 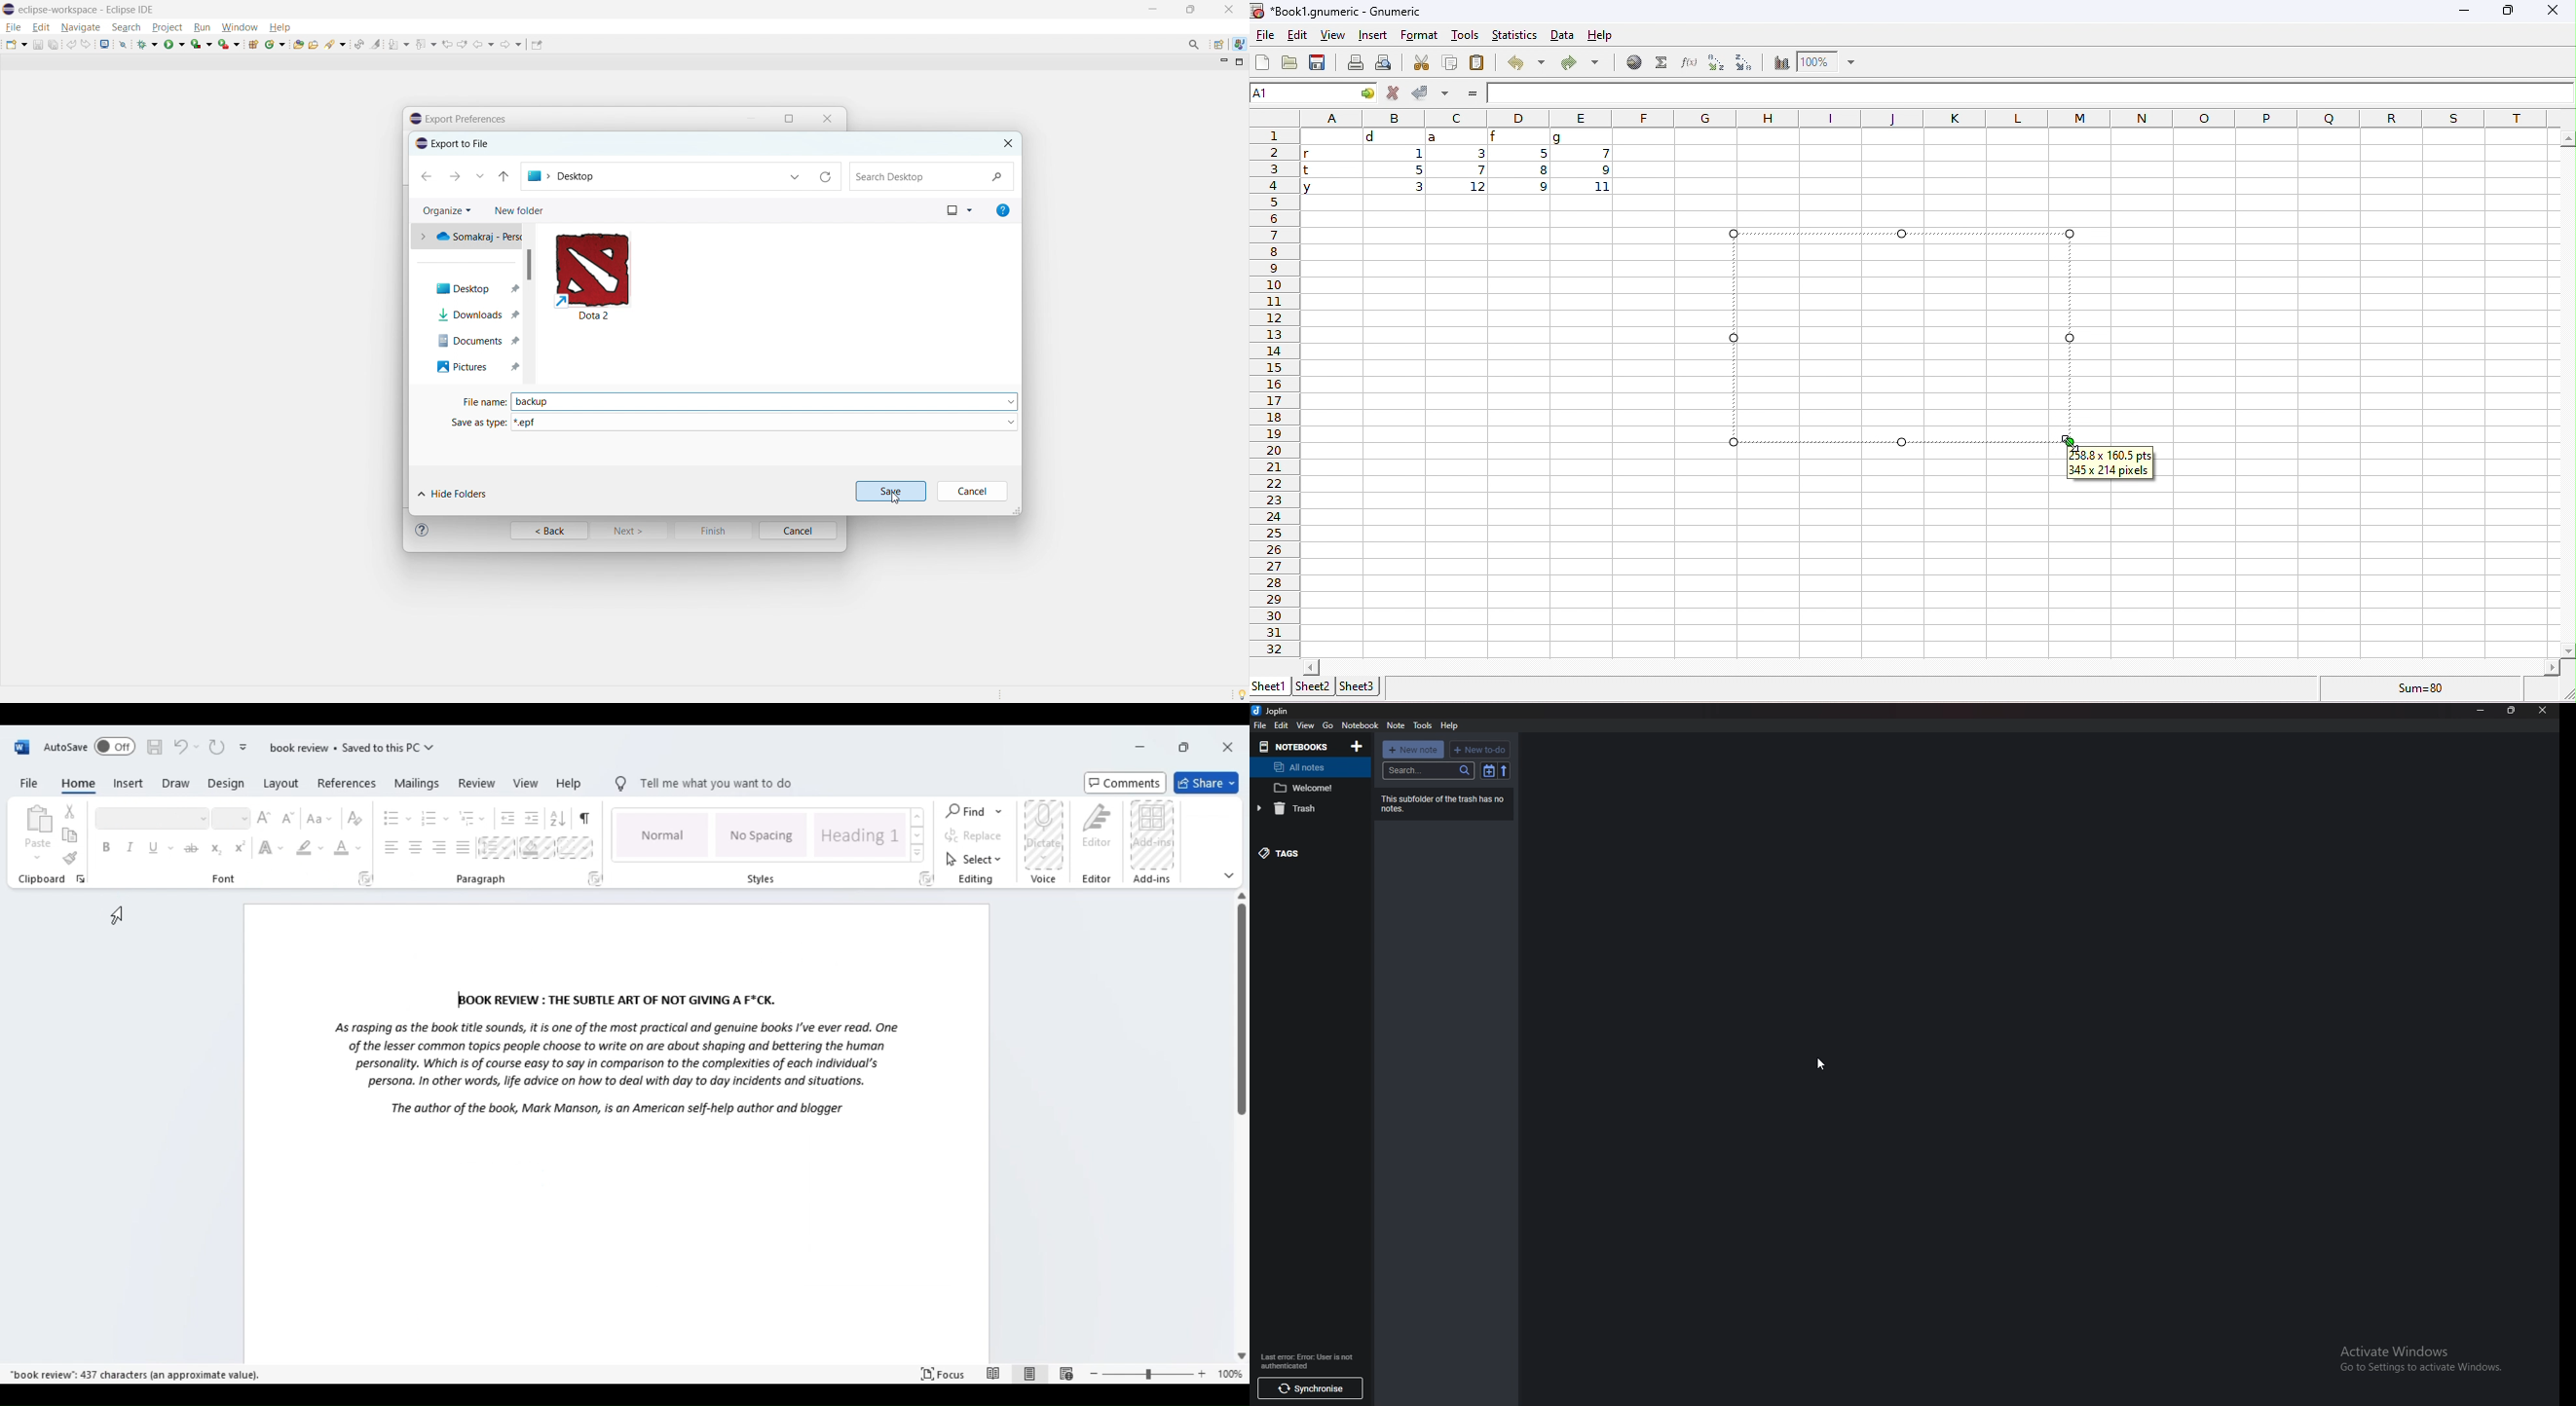 What do you see at coordinates (1503, 771) in the screenshot?
I see `Reverse sort order` at bounding box center [1503, 771].